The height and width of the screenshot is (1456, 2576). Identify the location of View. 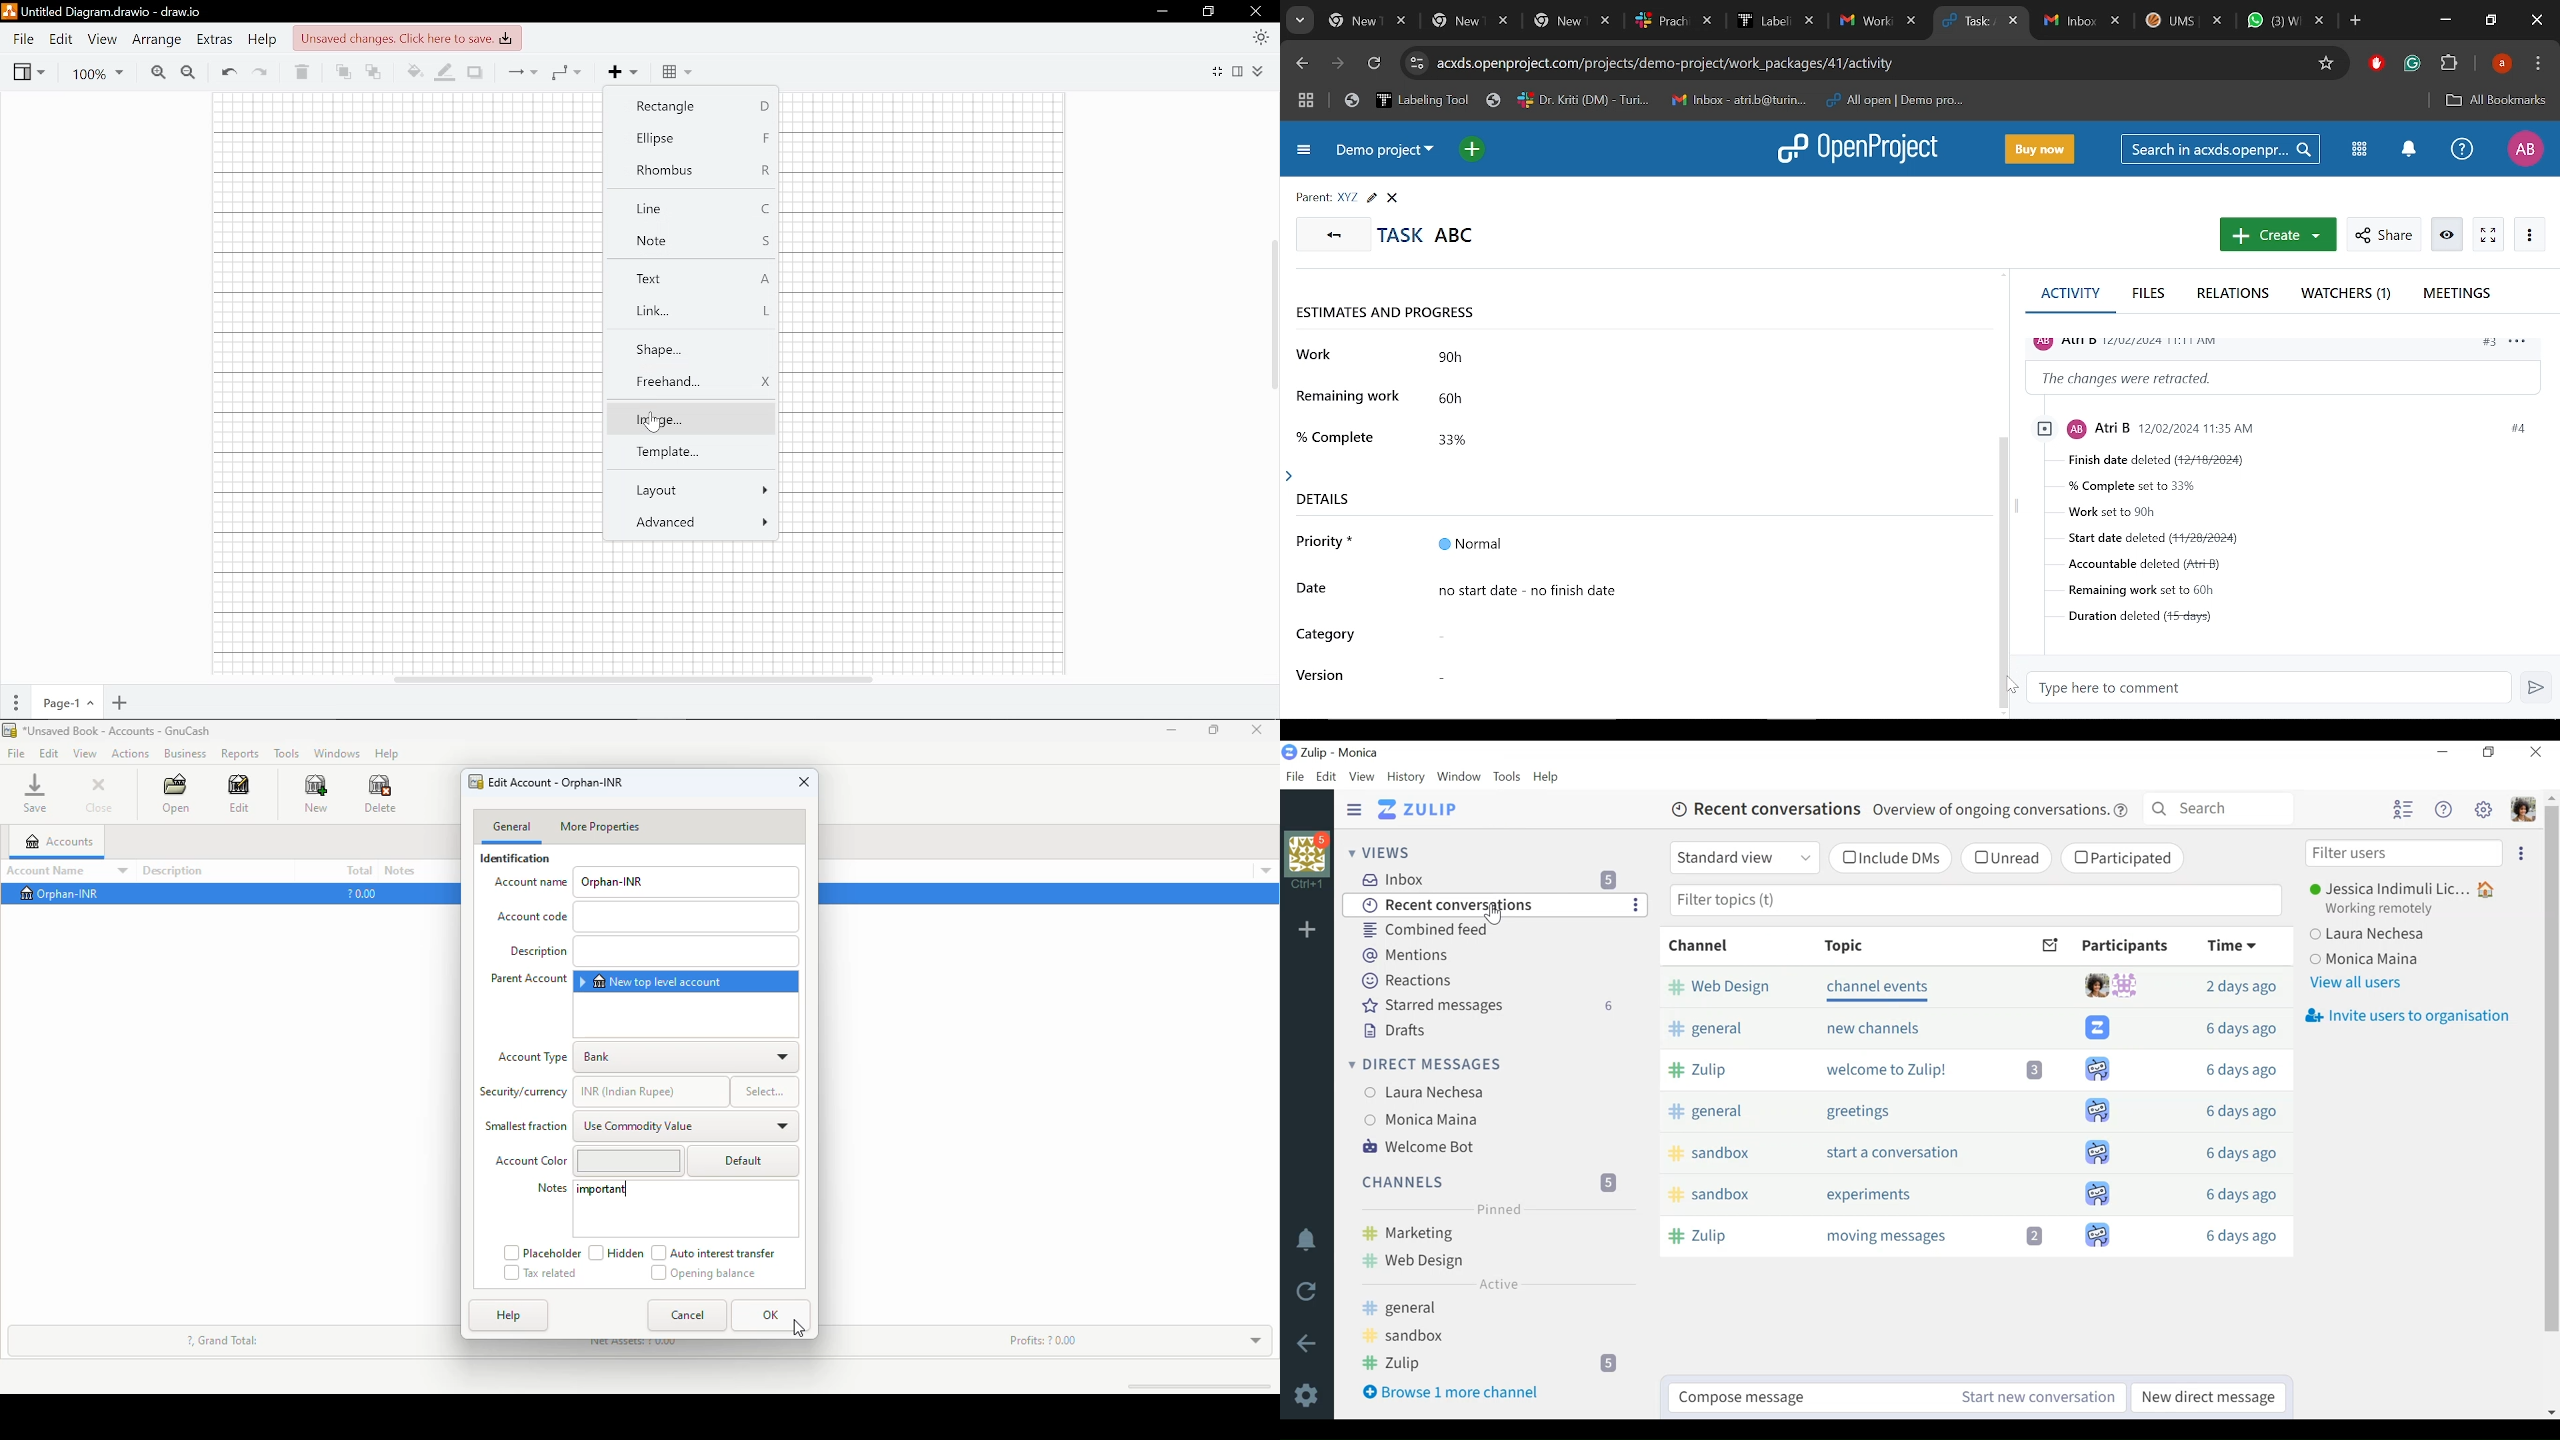
(29, 71).